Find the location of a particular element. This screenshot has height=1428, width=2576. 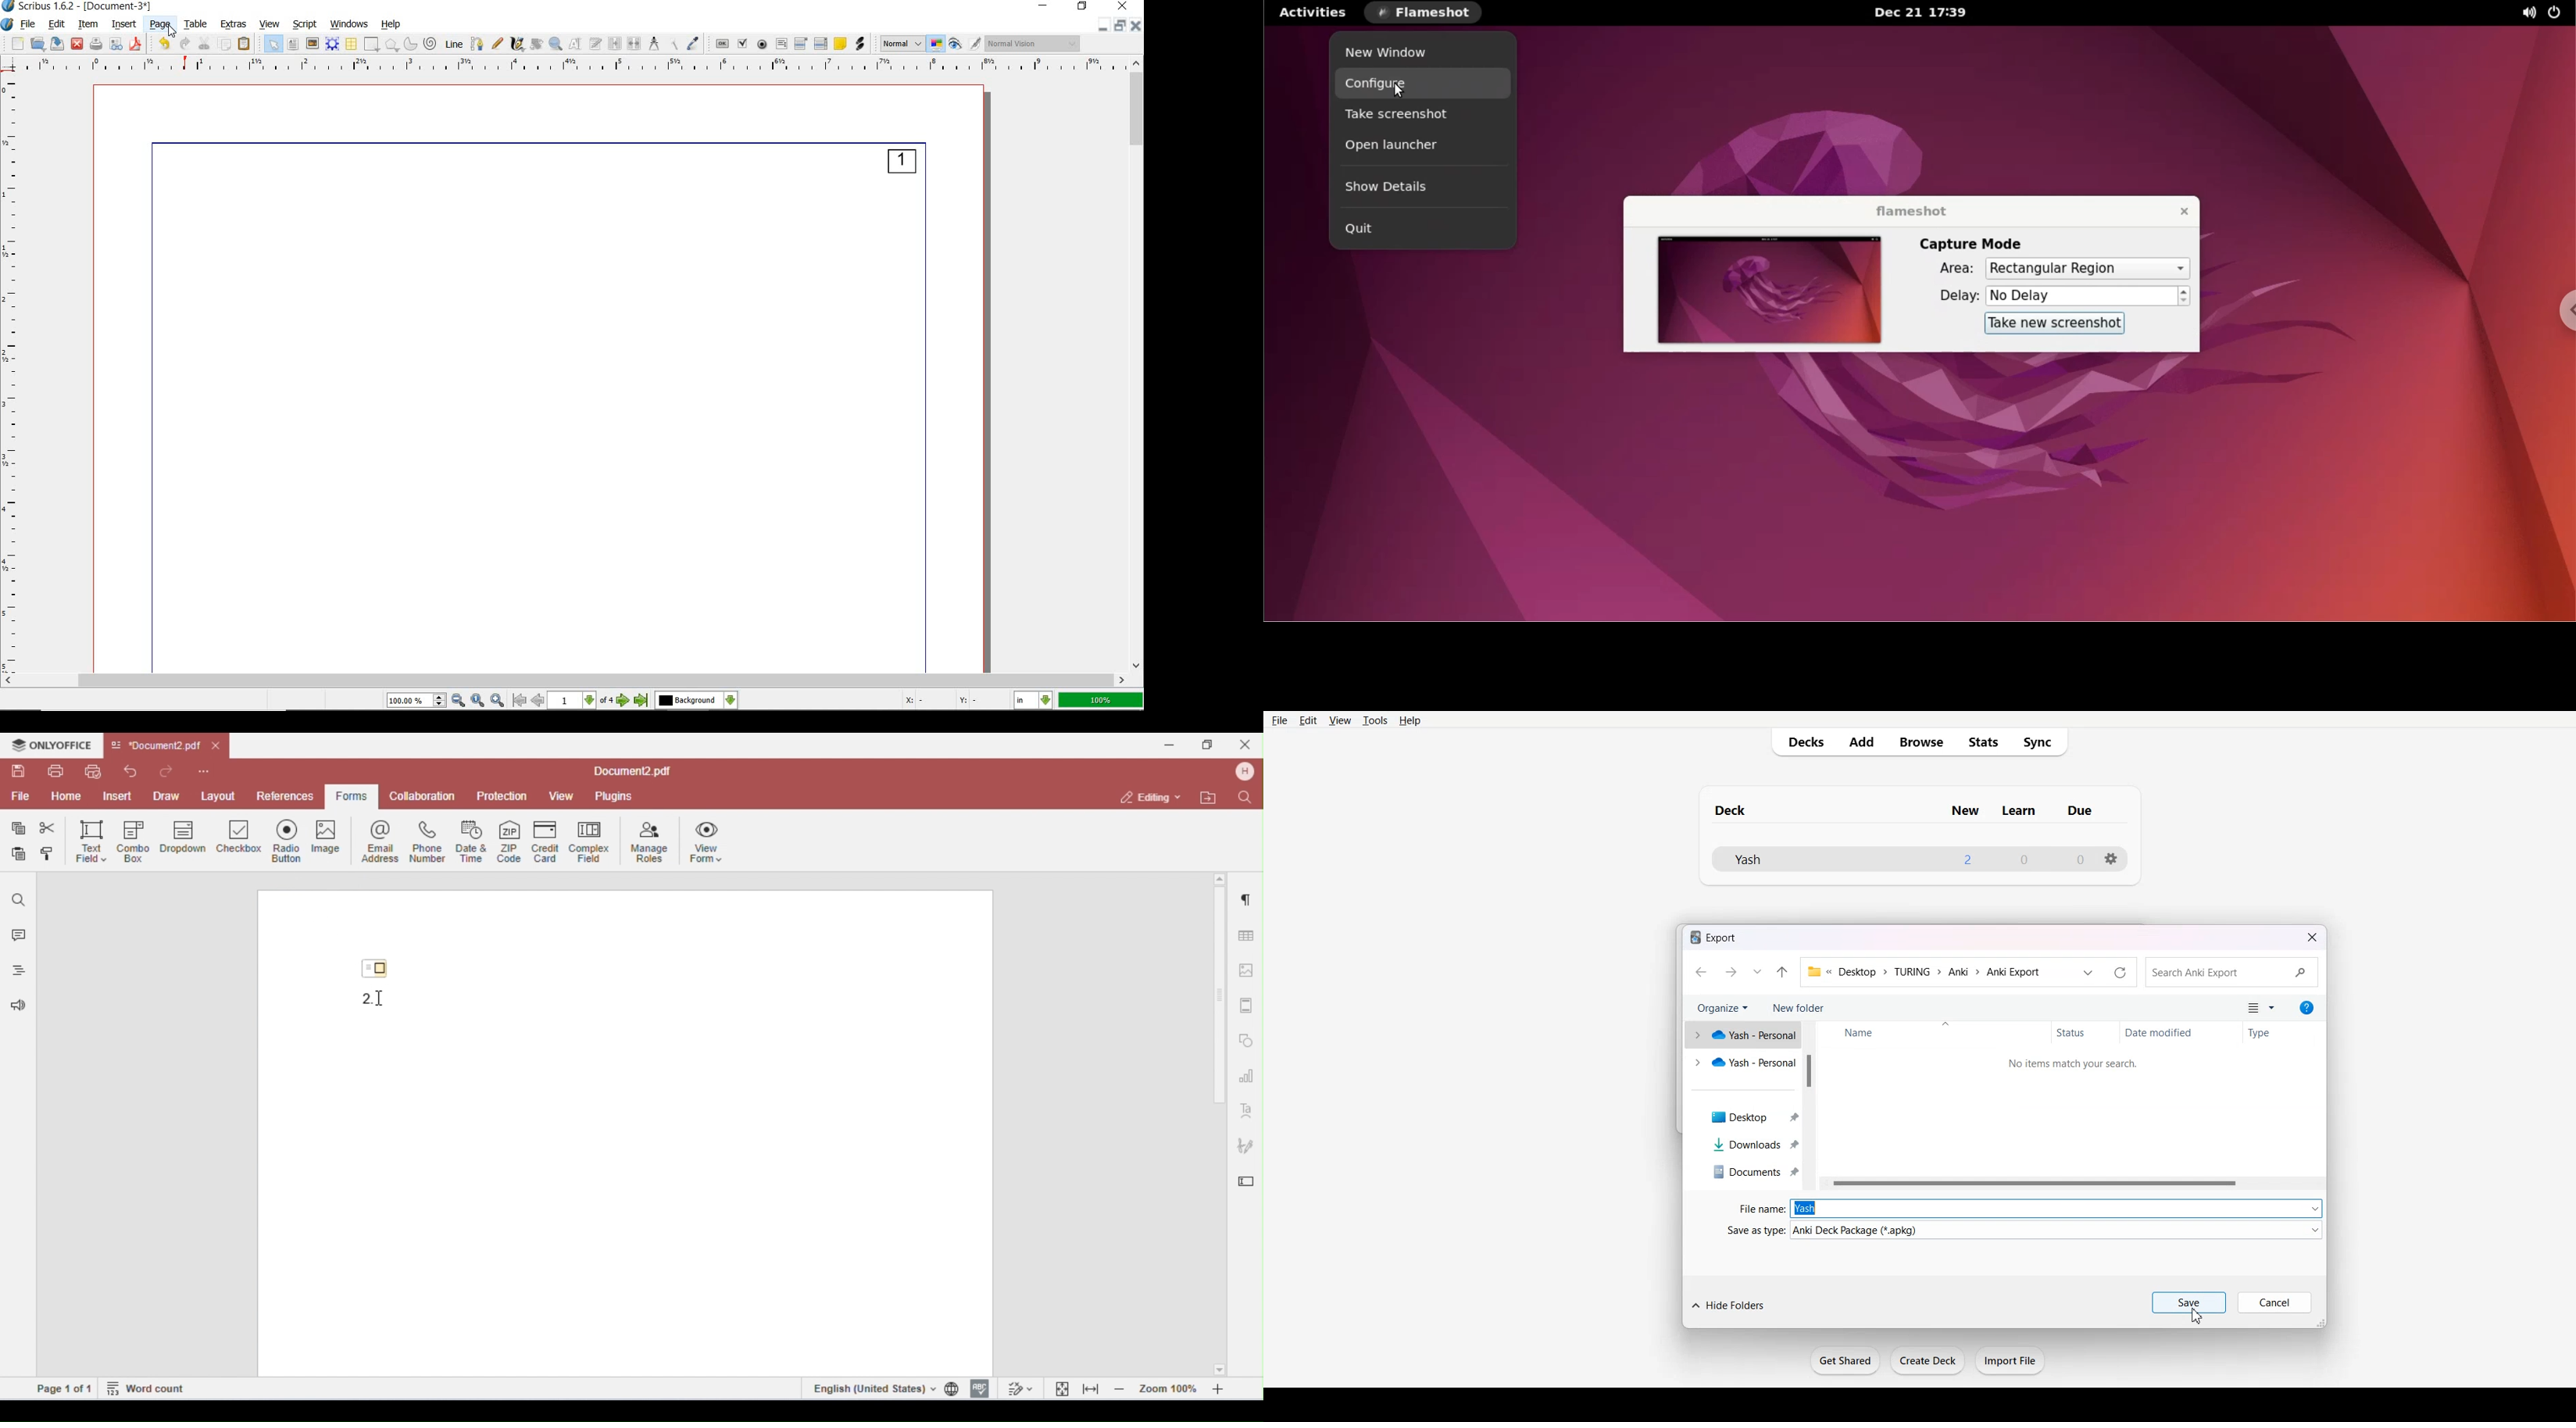

Cursor is located at coordinates (173, 30).